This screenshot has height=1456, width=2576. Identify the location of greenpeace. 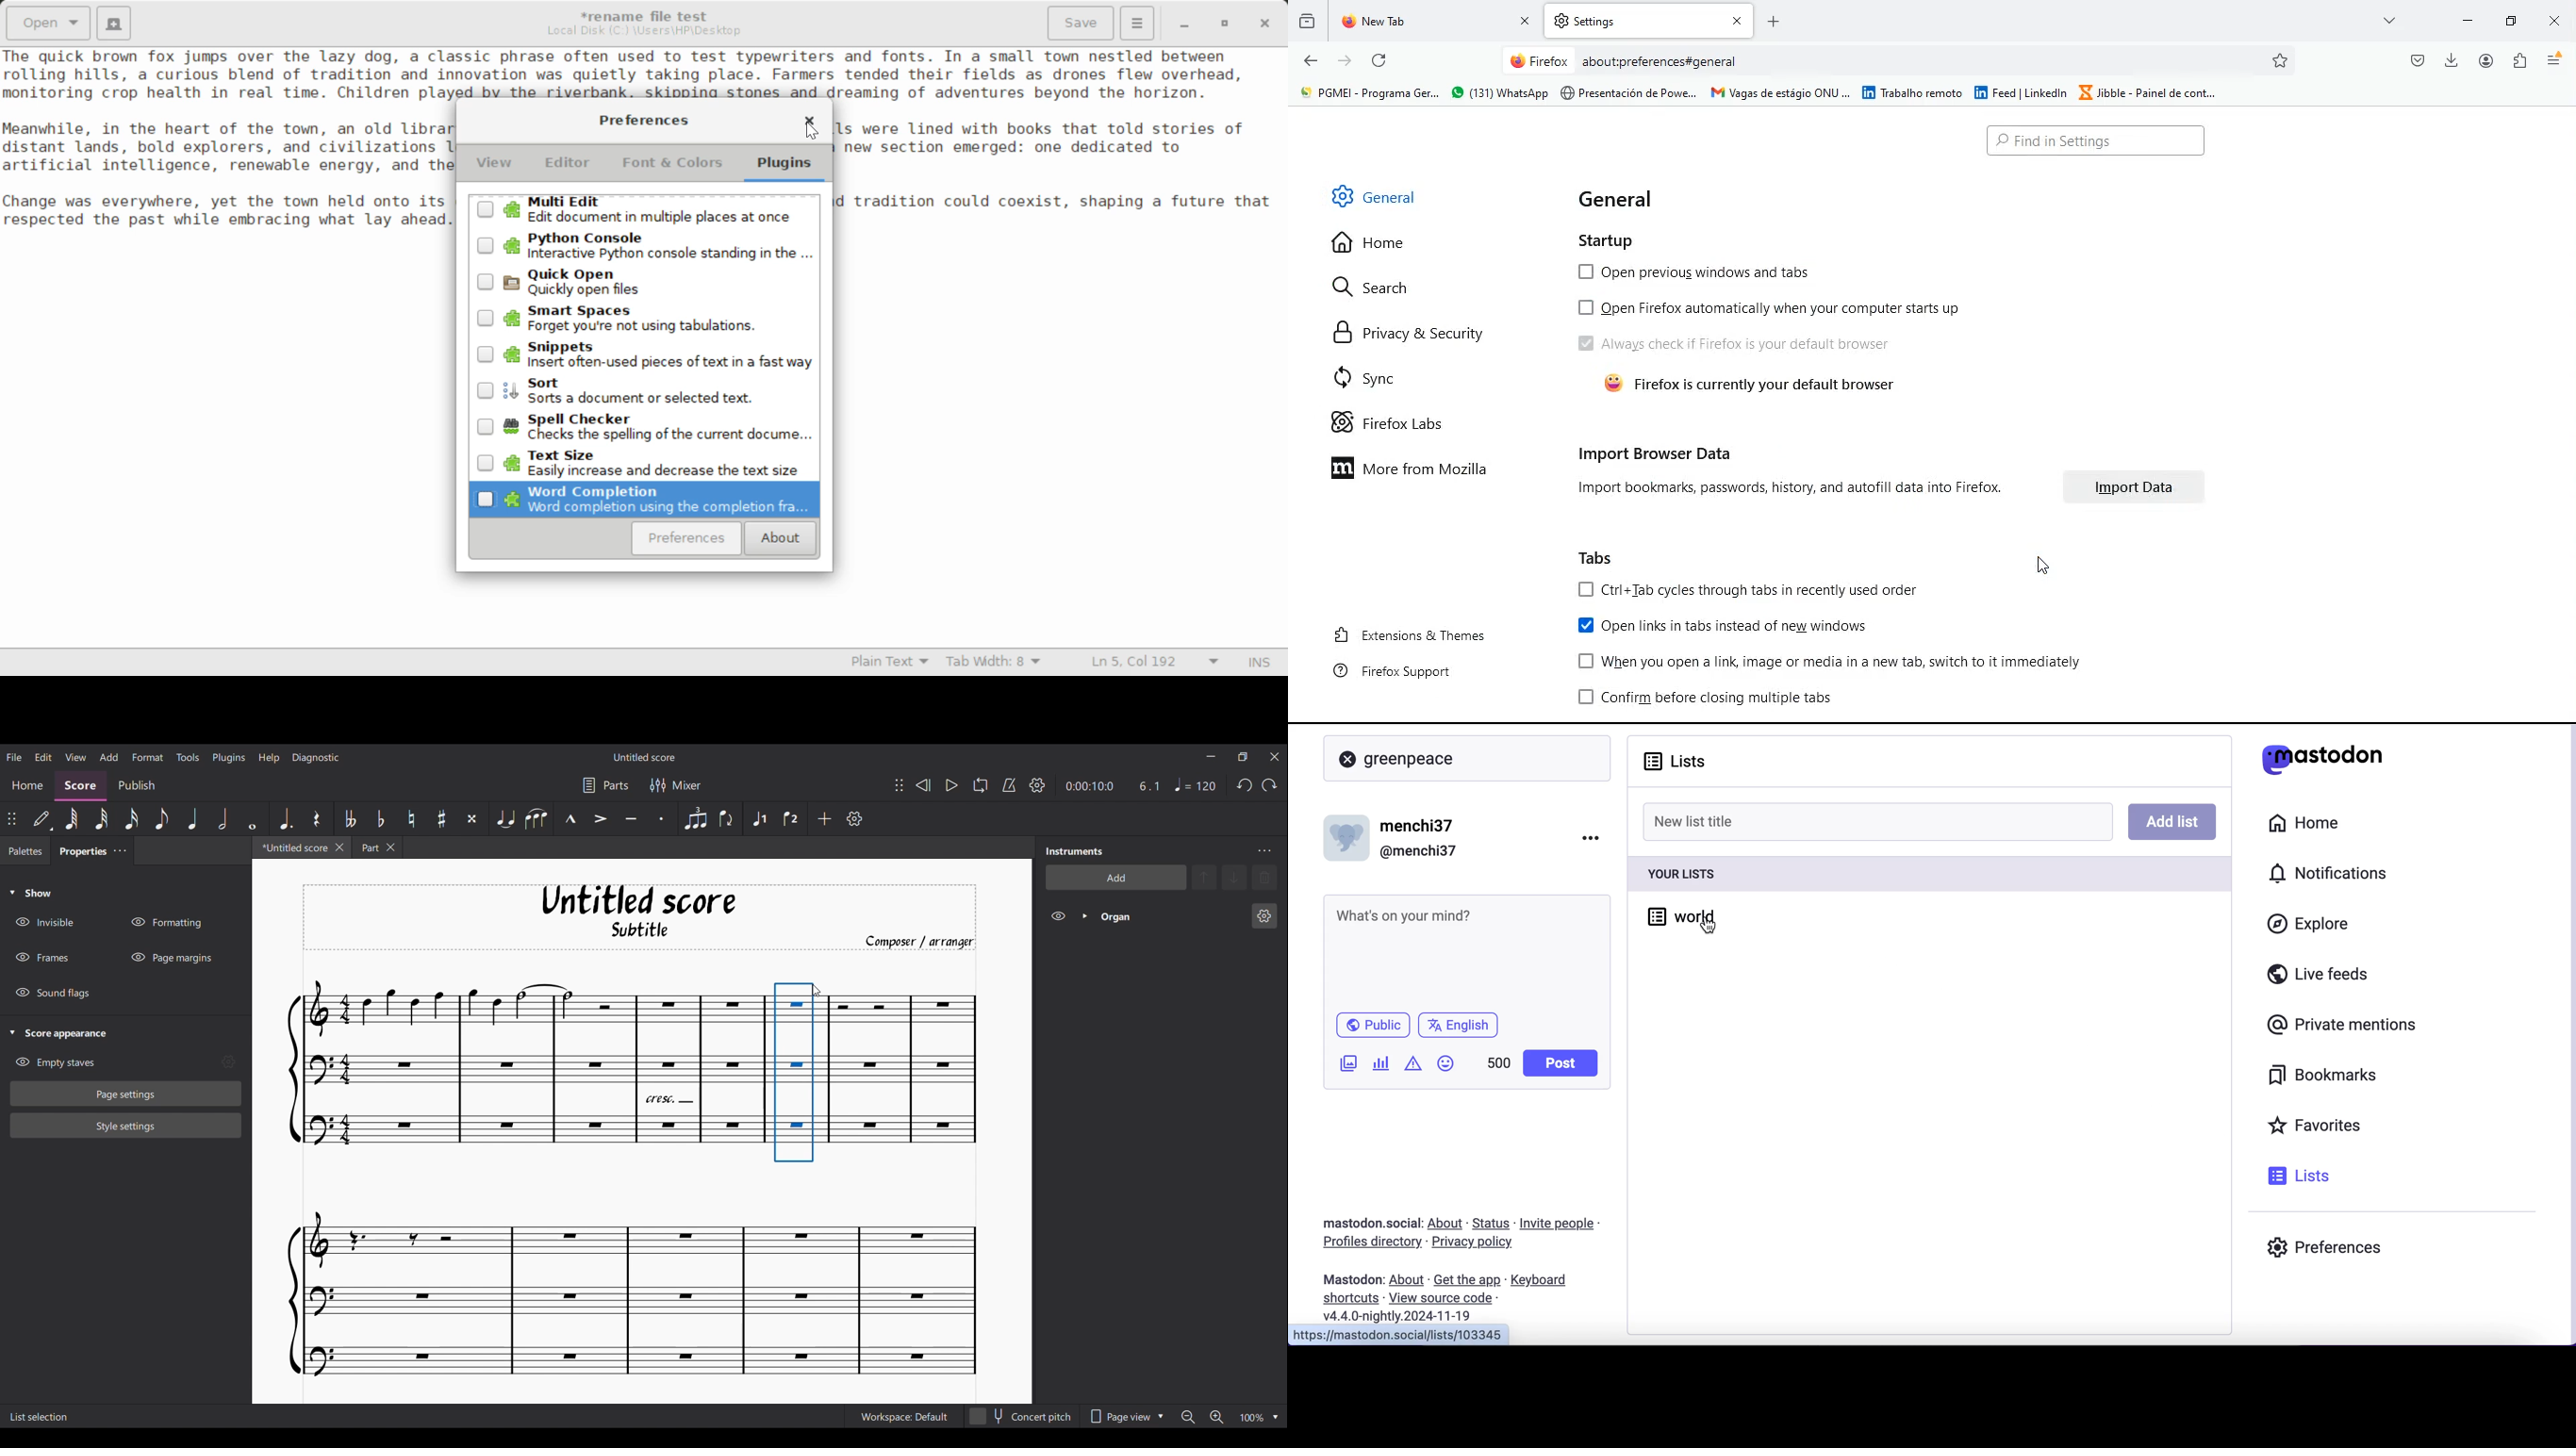
(1415, 760).